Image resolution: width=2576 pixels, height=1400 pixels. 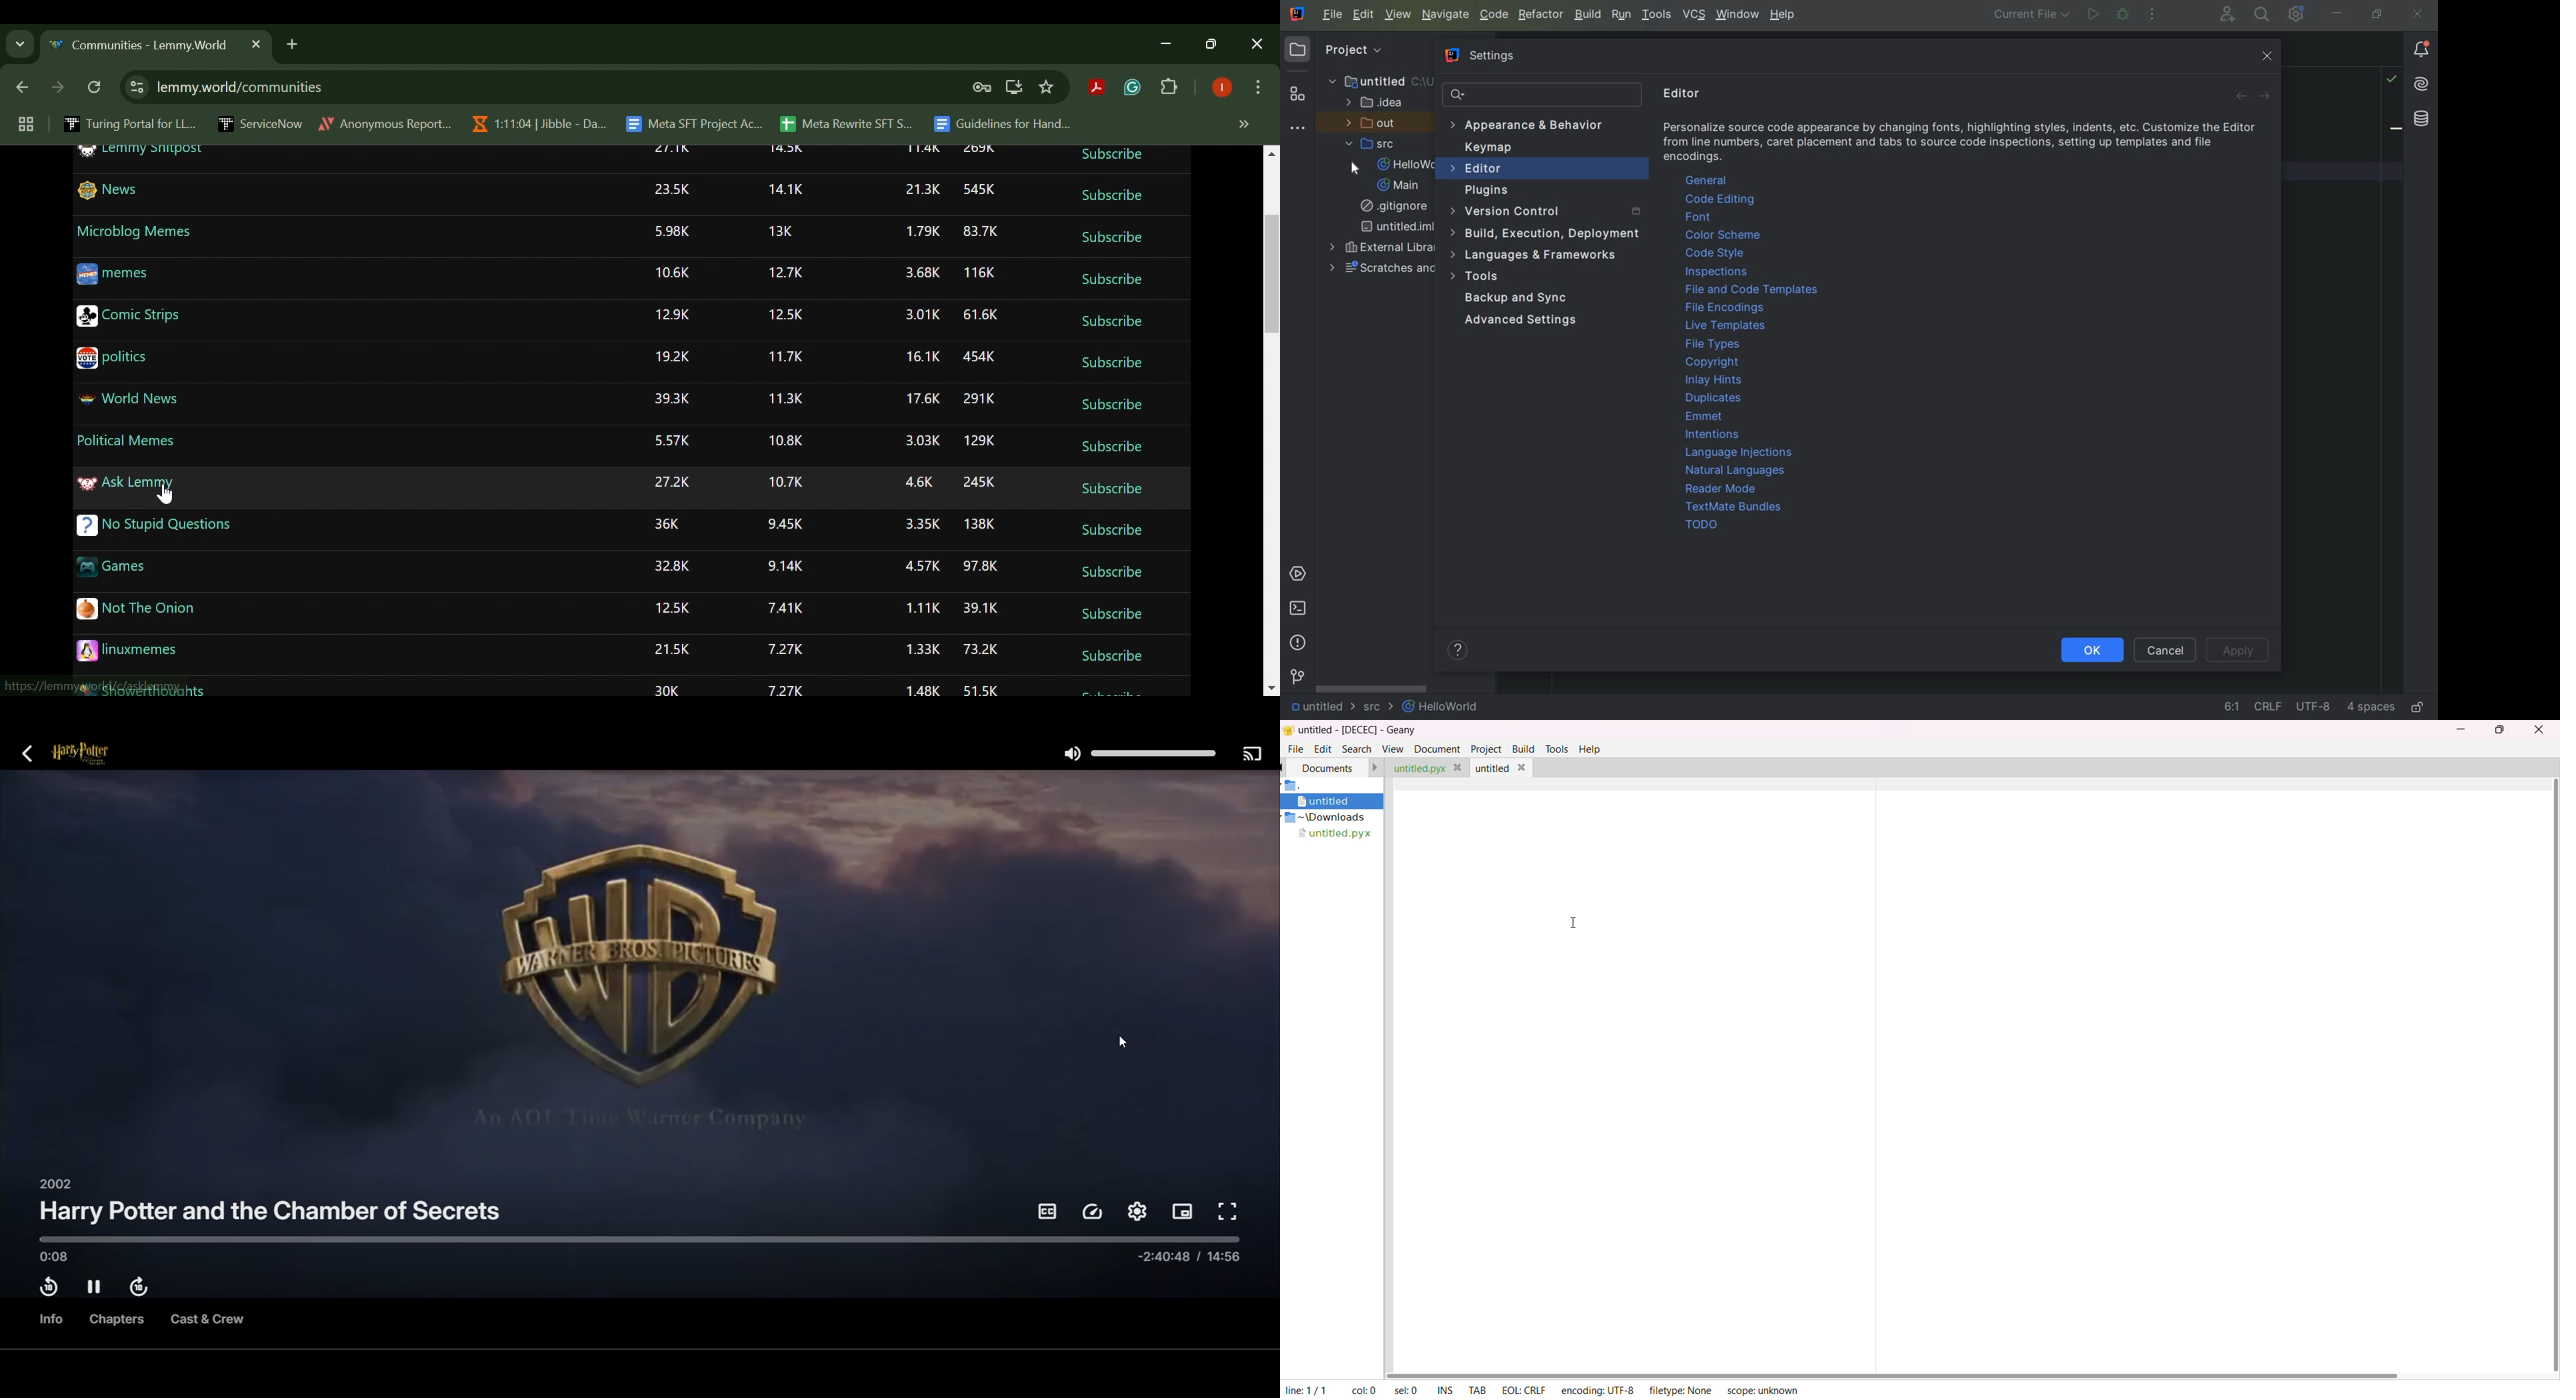 What do you see at coordinates (922, 402) in the screenshot?
I see `17.6K` at bounding box center [922, 402].